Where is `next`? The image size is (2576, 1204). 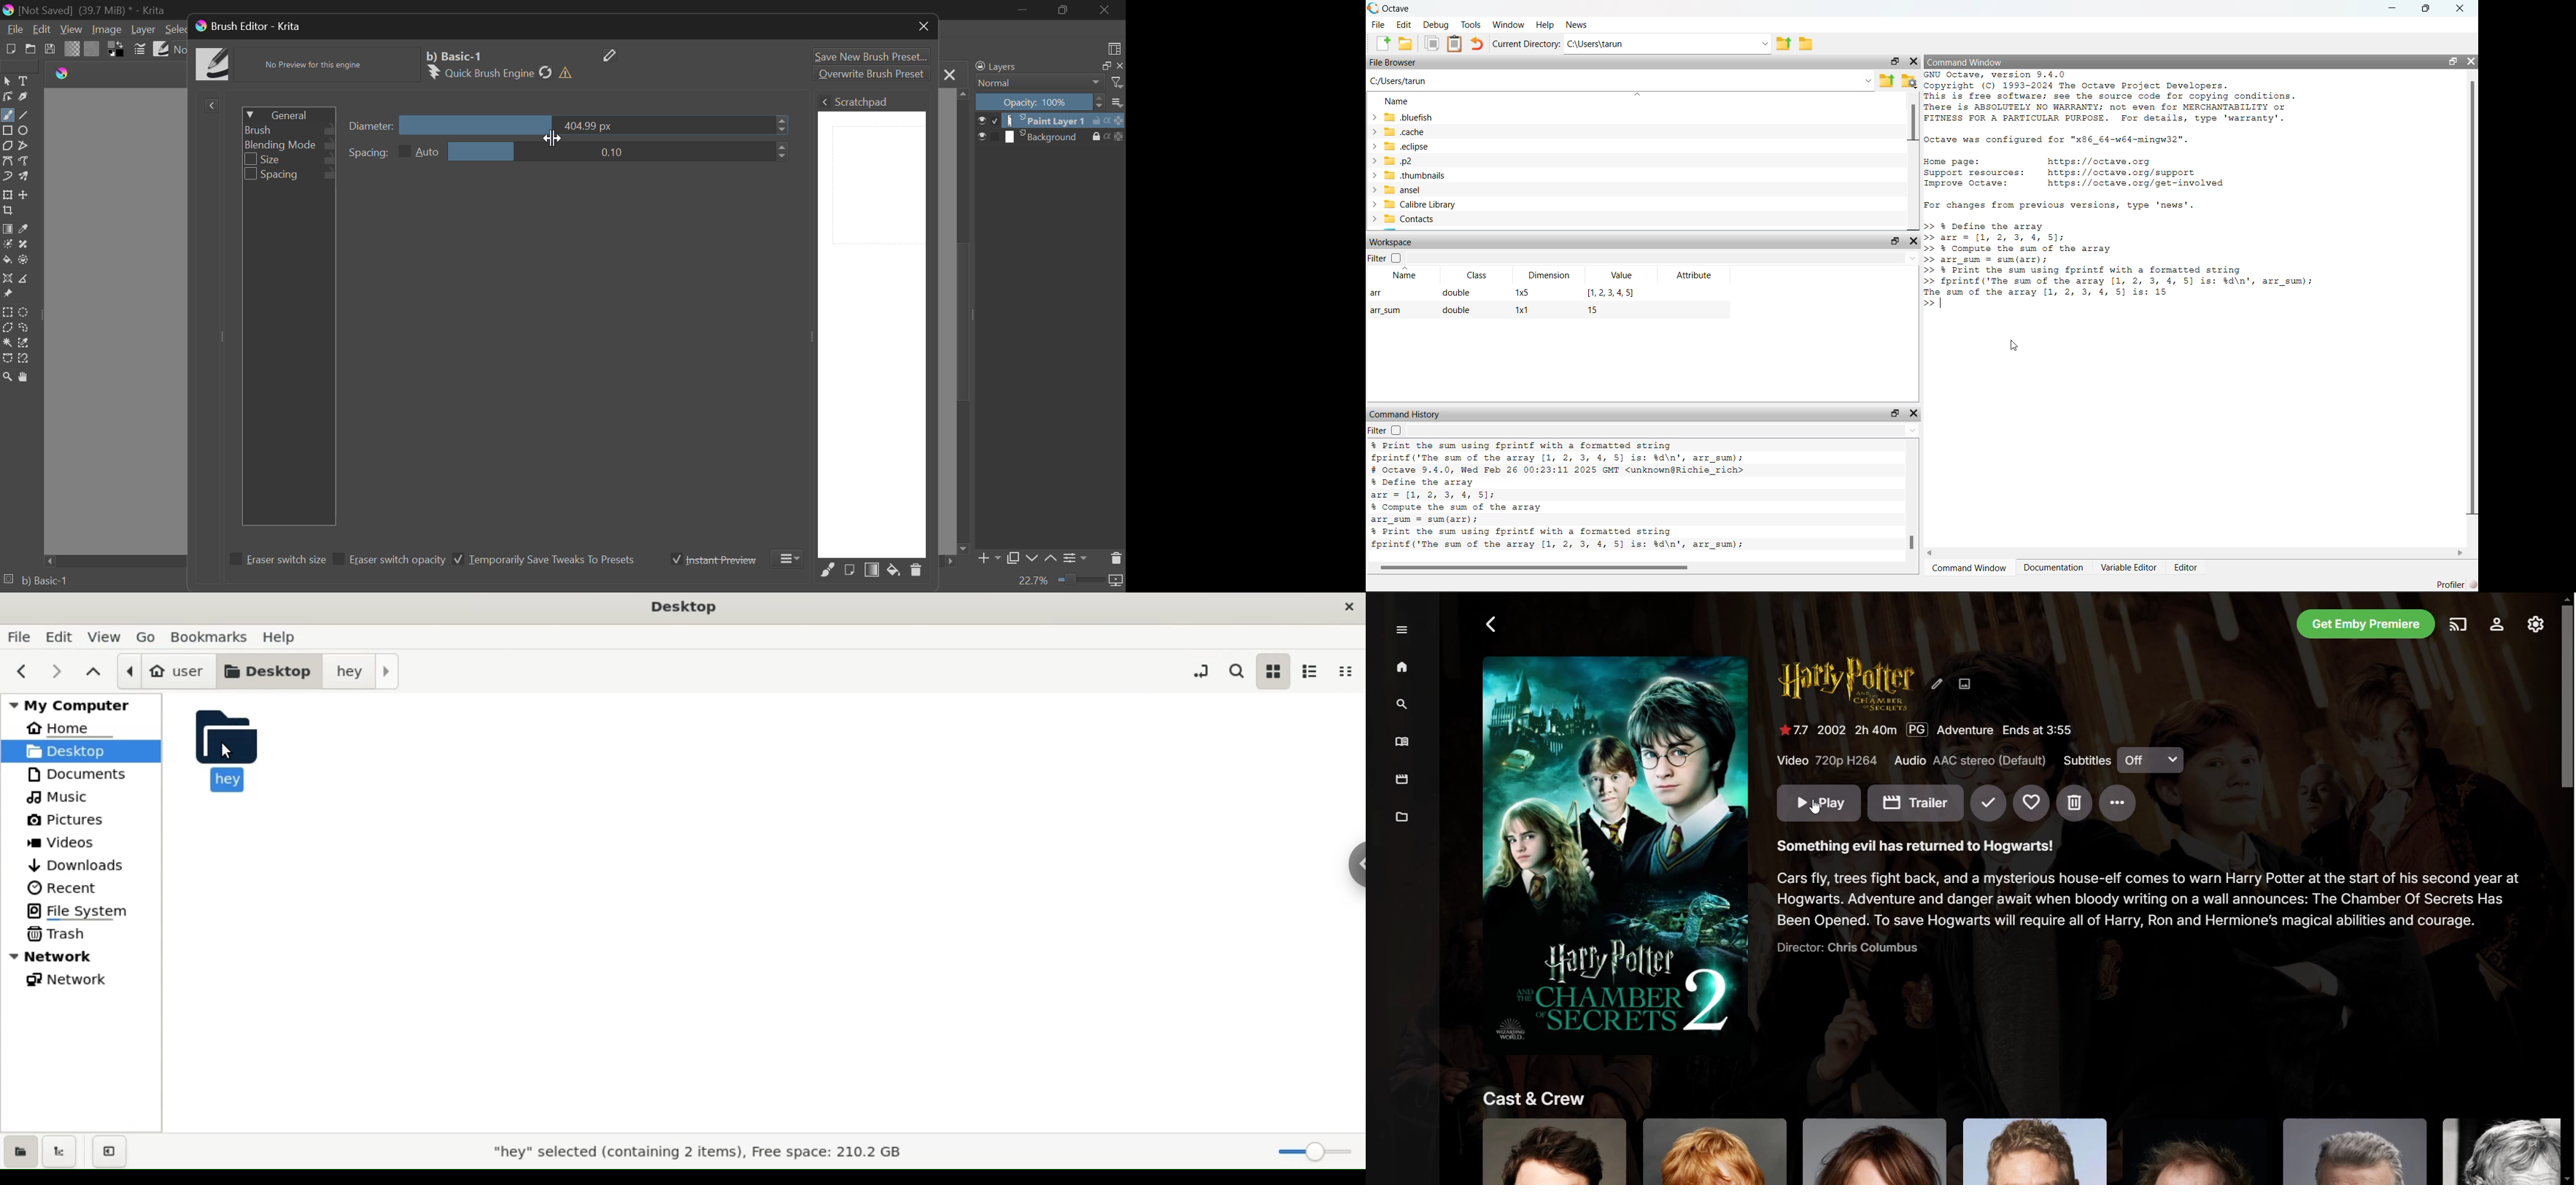
next is located at coordinates (60, 670).